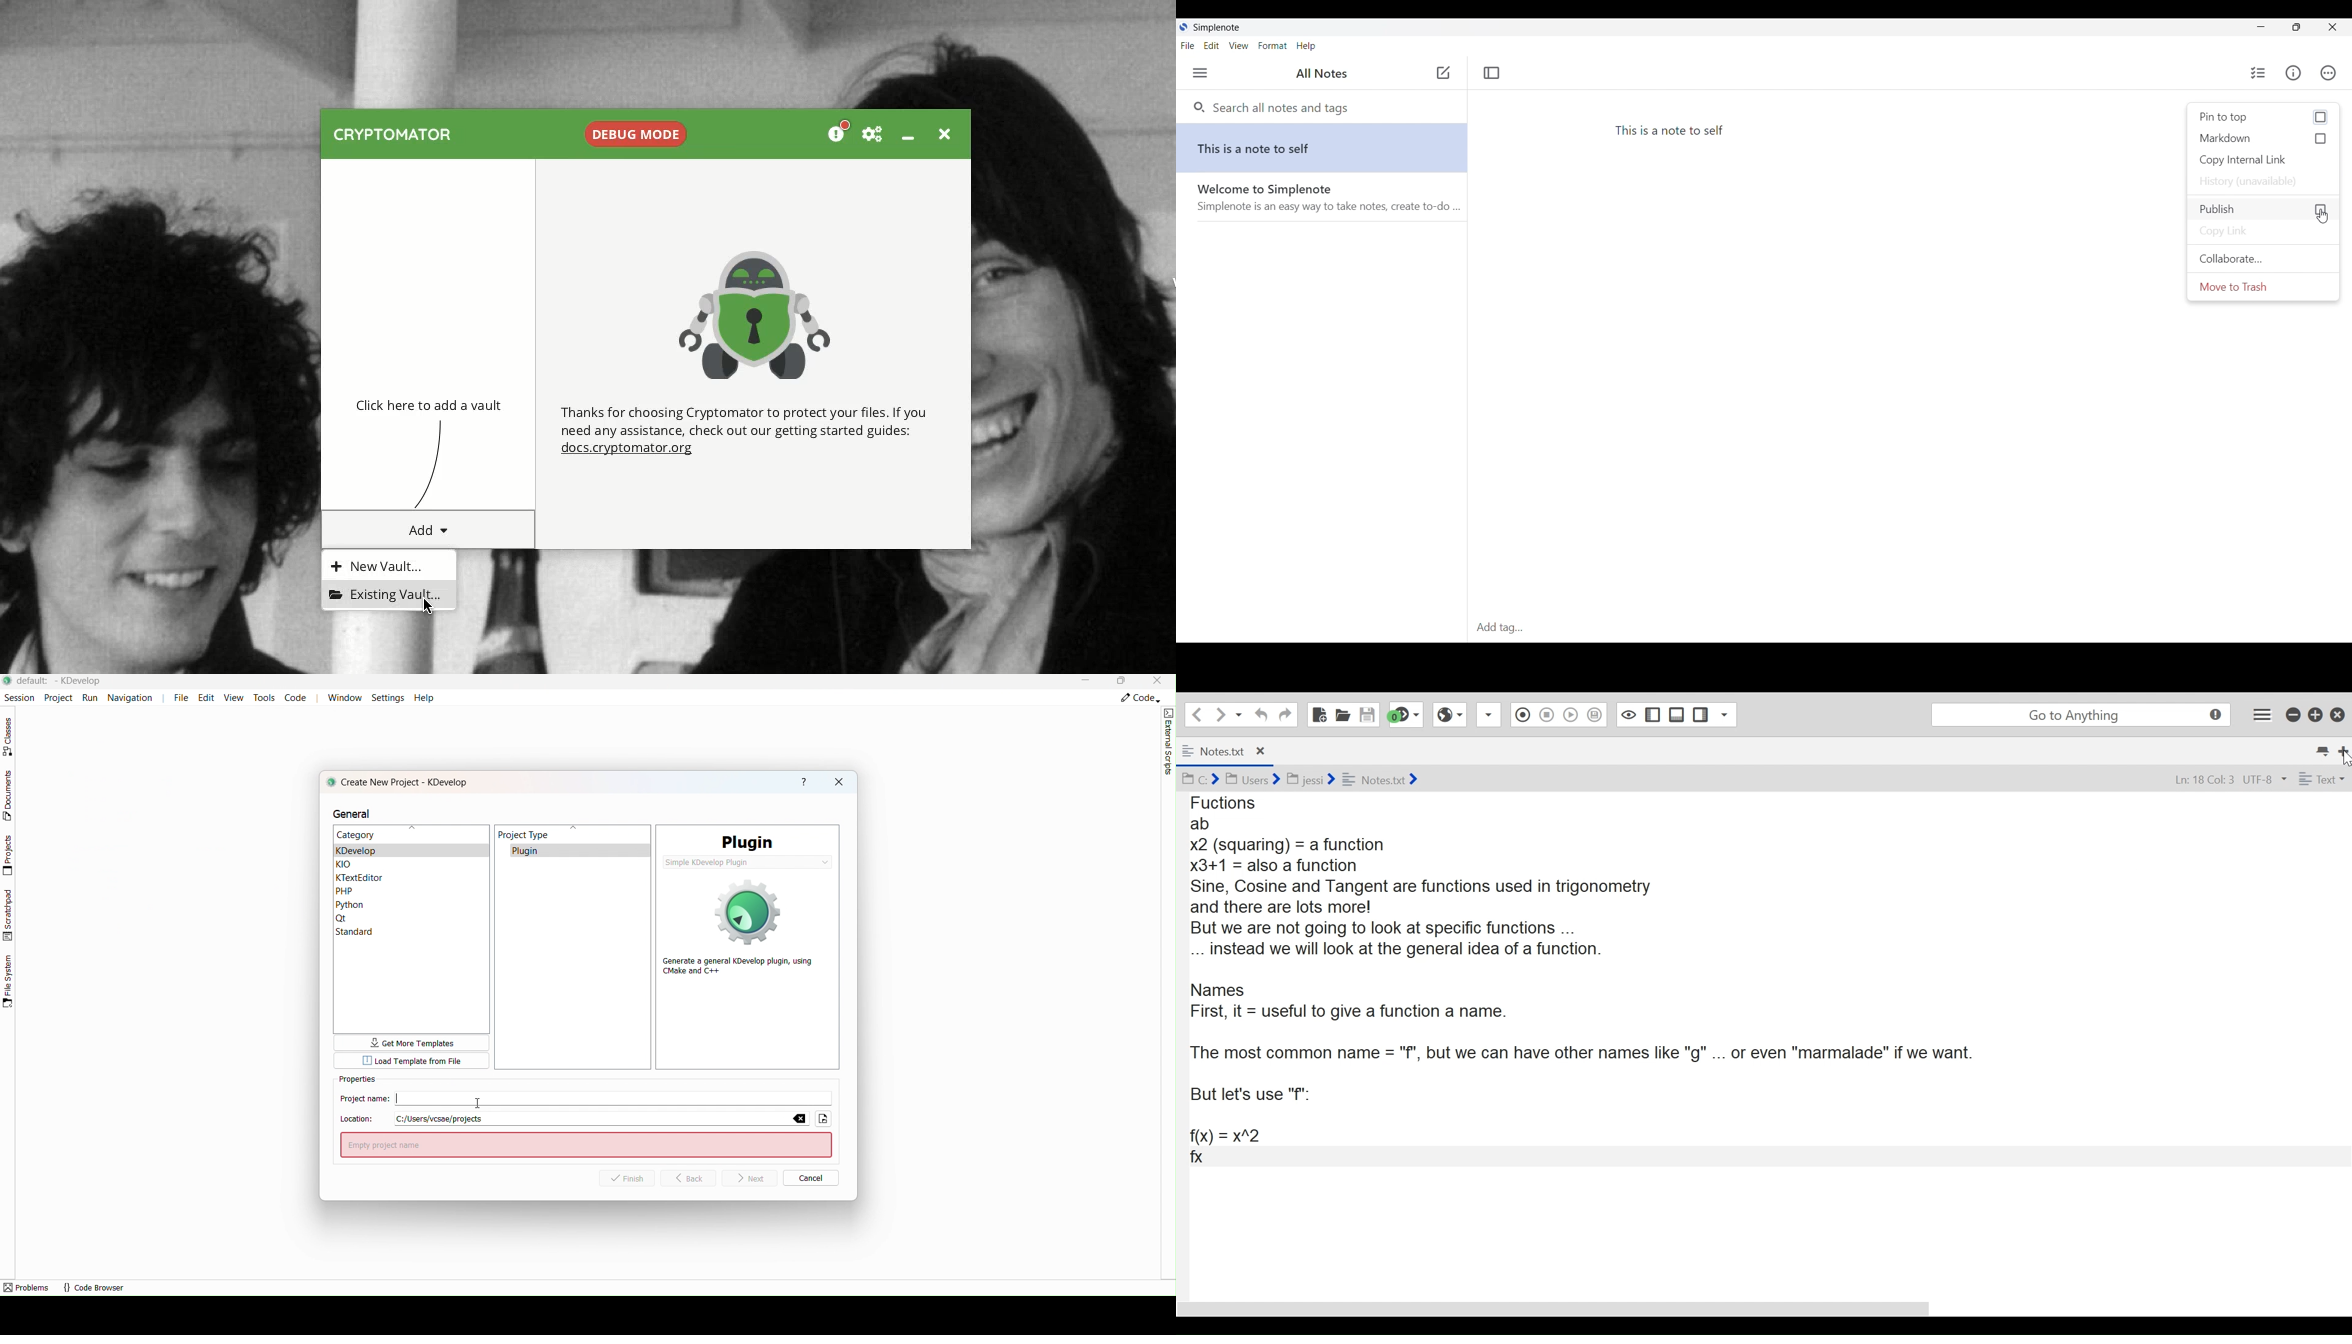 This screenshot has width=2352, height=1344. Describe the element at coordinates (2264, 138) in the screenshot. I see `Markdown` at that location.